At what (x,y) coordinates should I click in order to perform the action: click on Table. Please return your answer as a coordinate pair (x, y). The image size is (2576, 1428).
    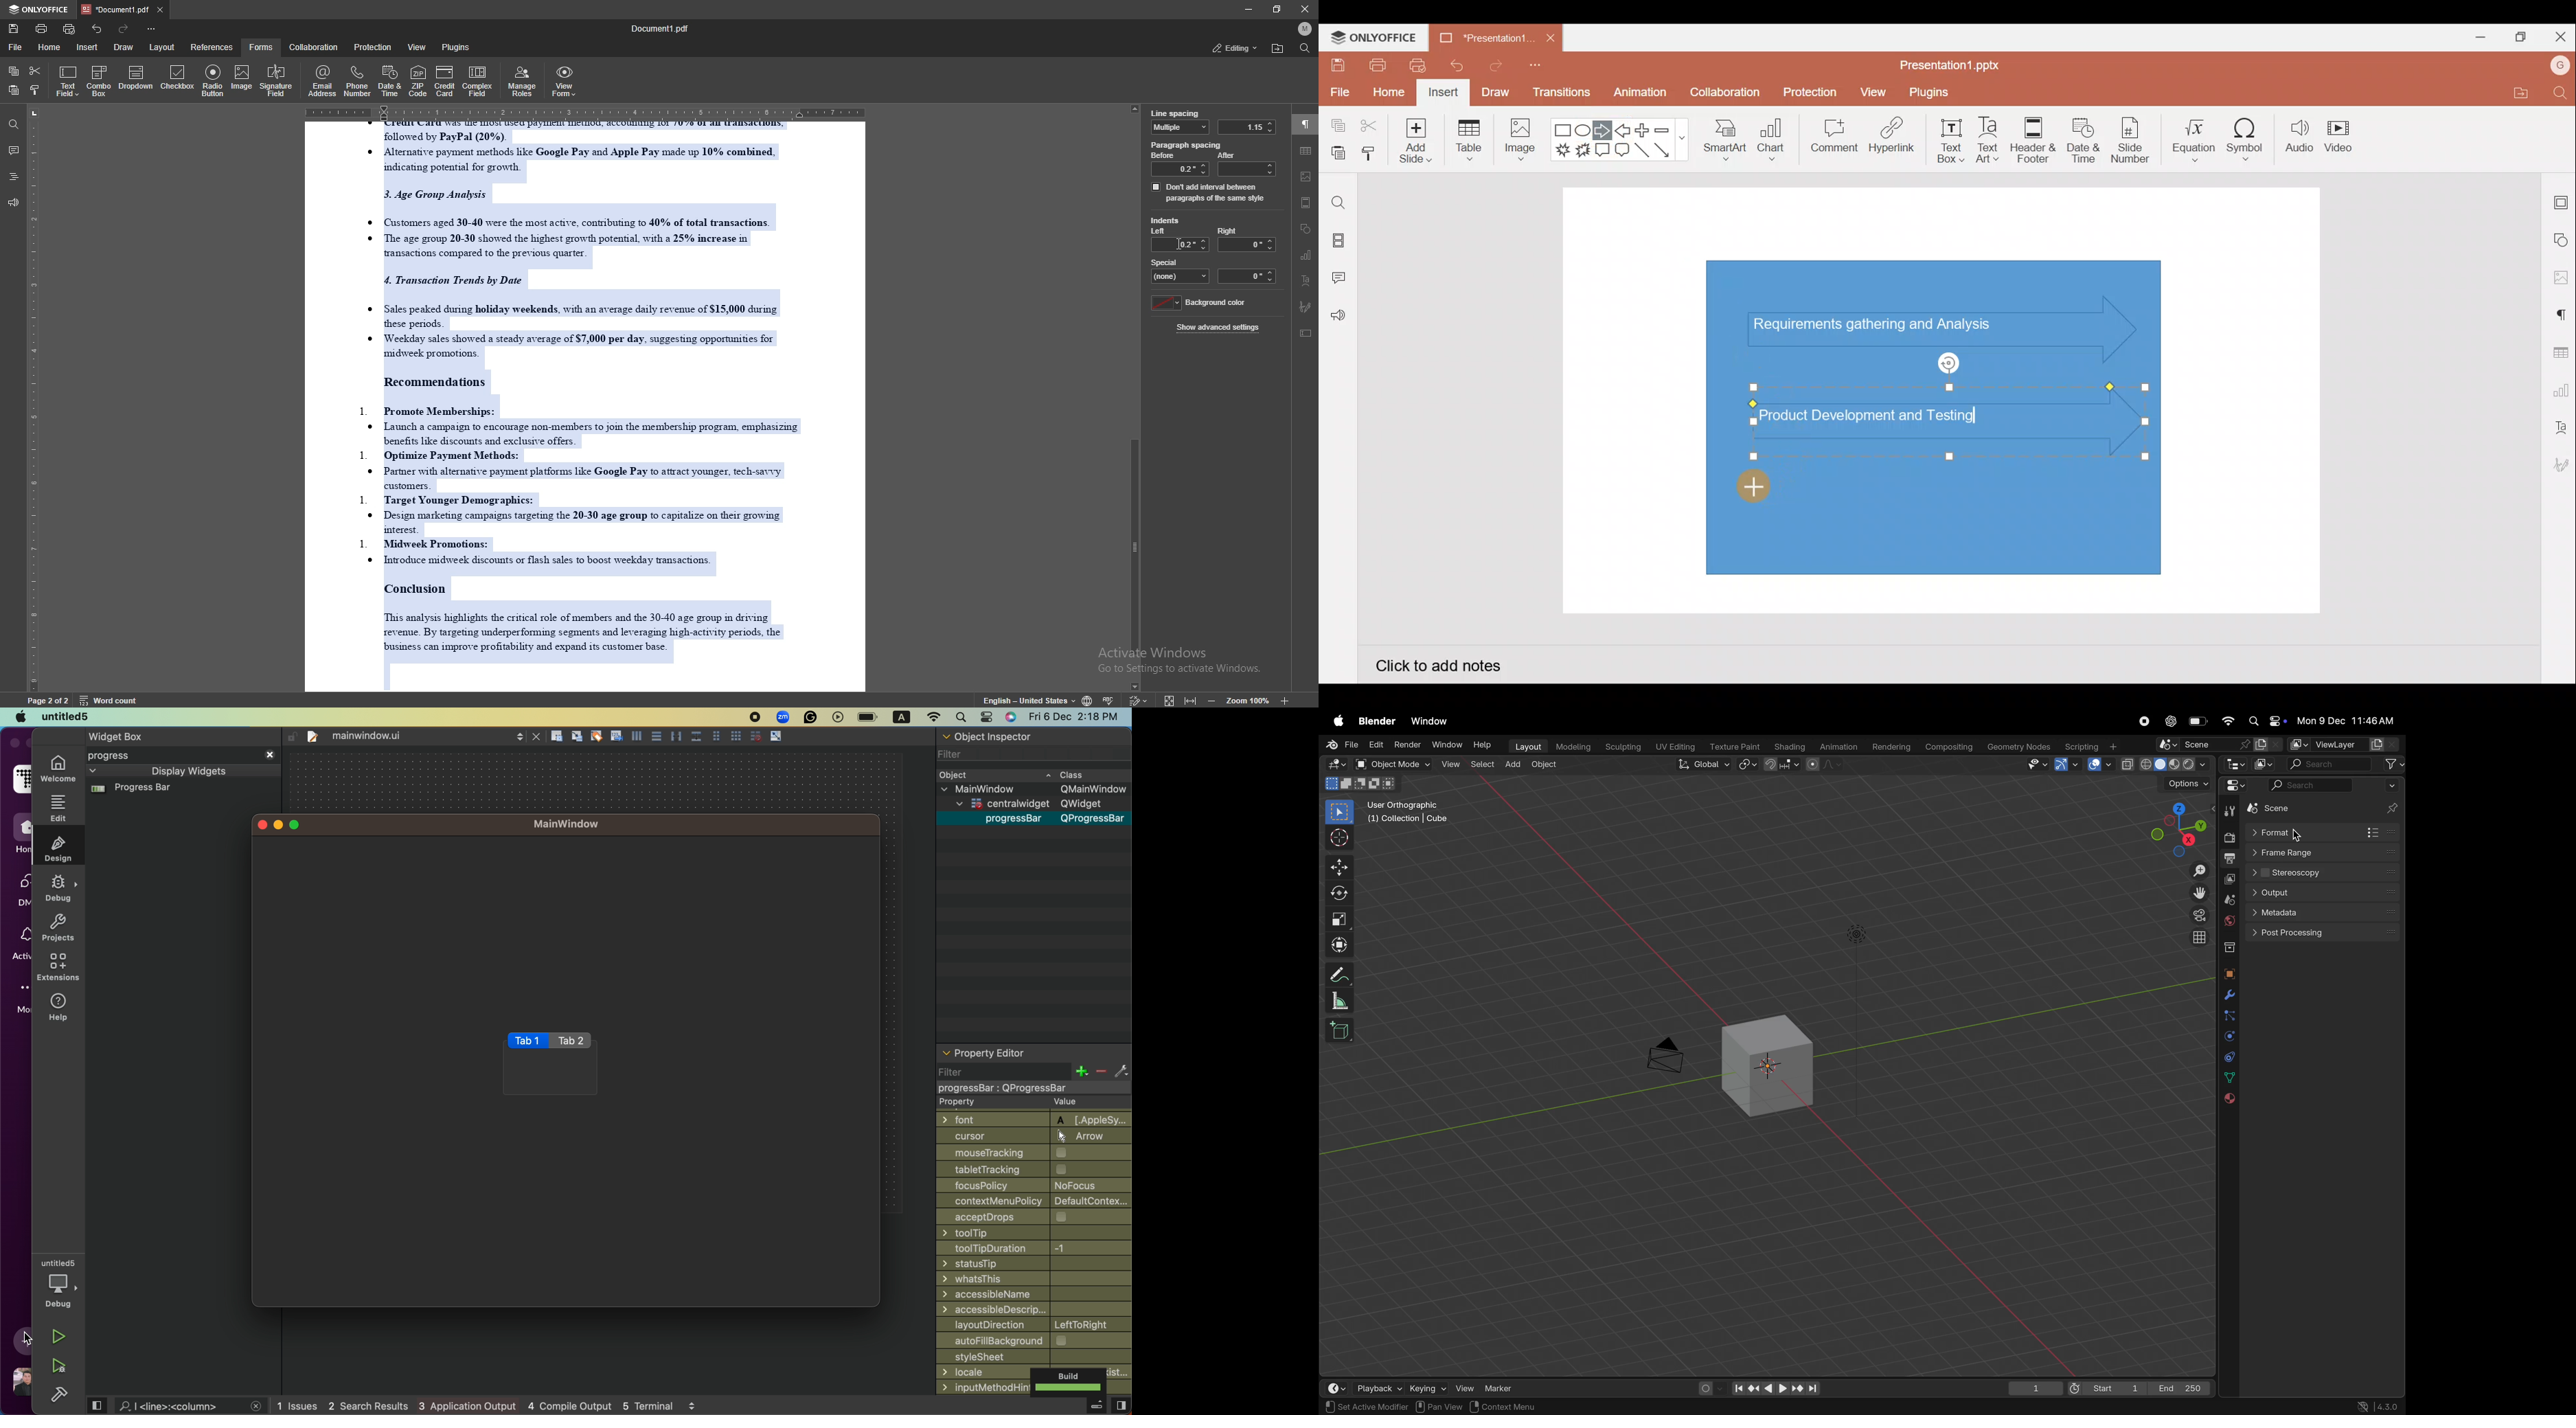
    Looking at the image, I should click on (1471, 142).